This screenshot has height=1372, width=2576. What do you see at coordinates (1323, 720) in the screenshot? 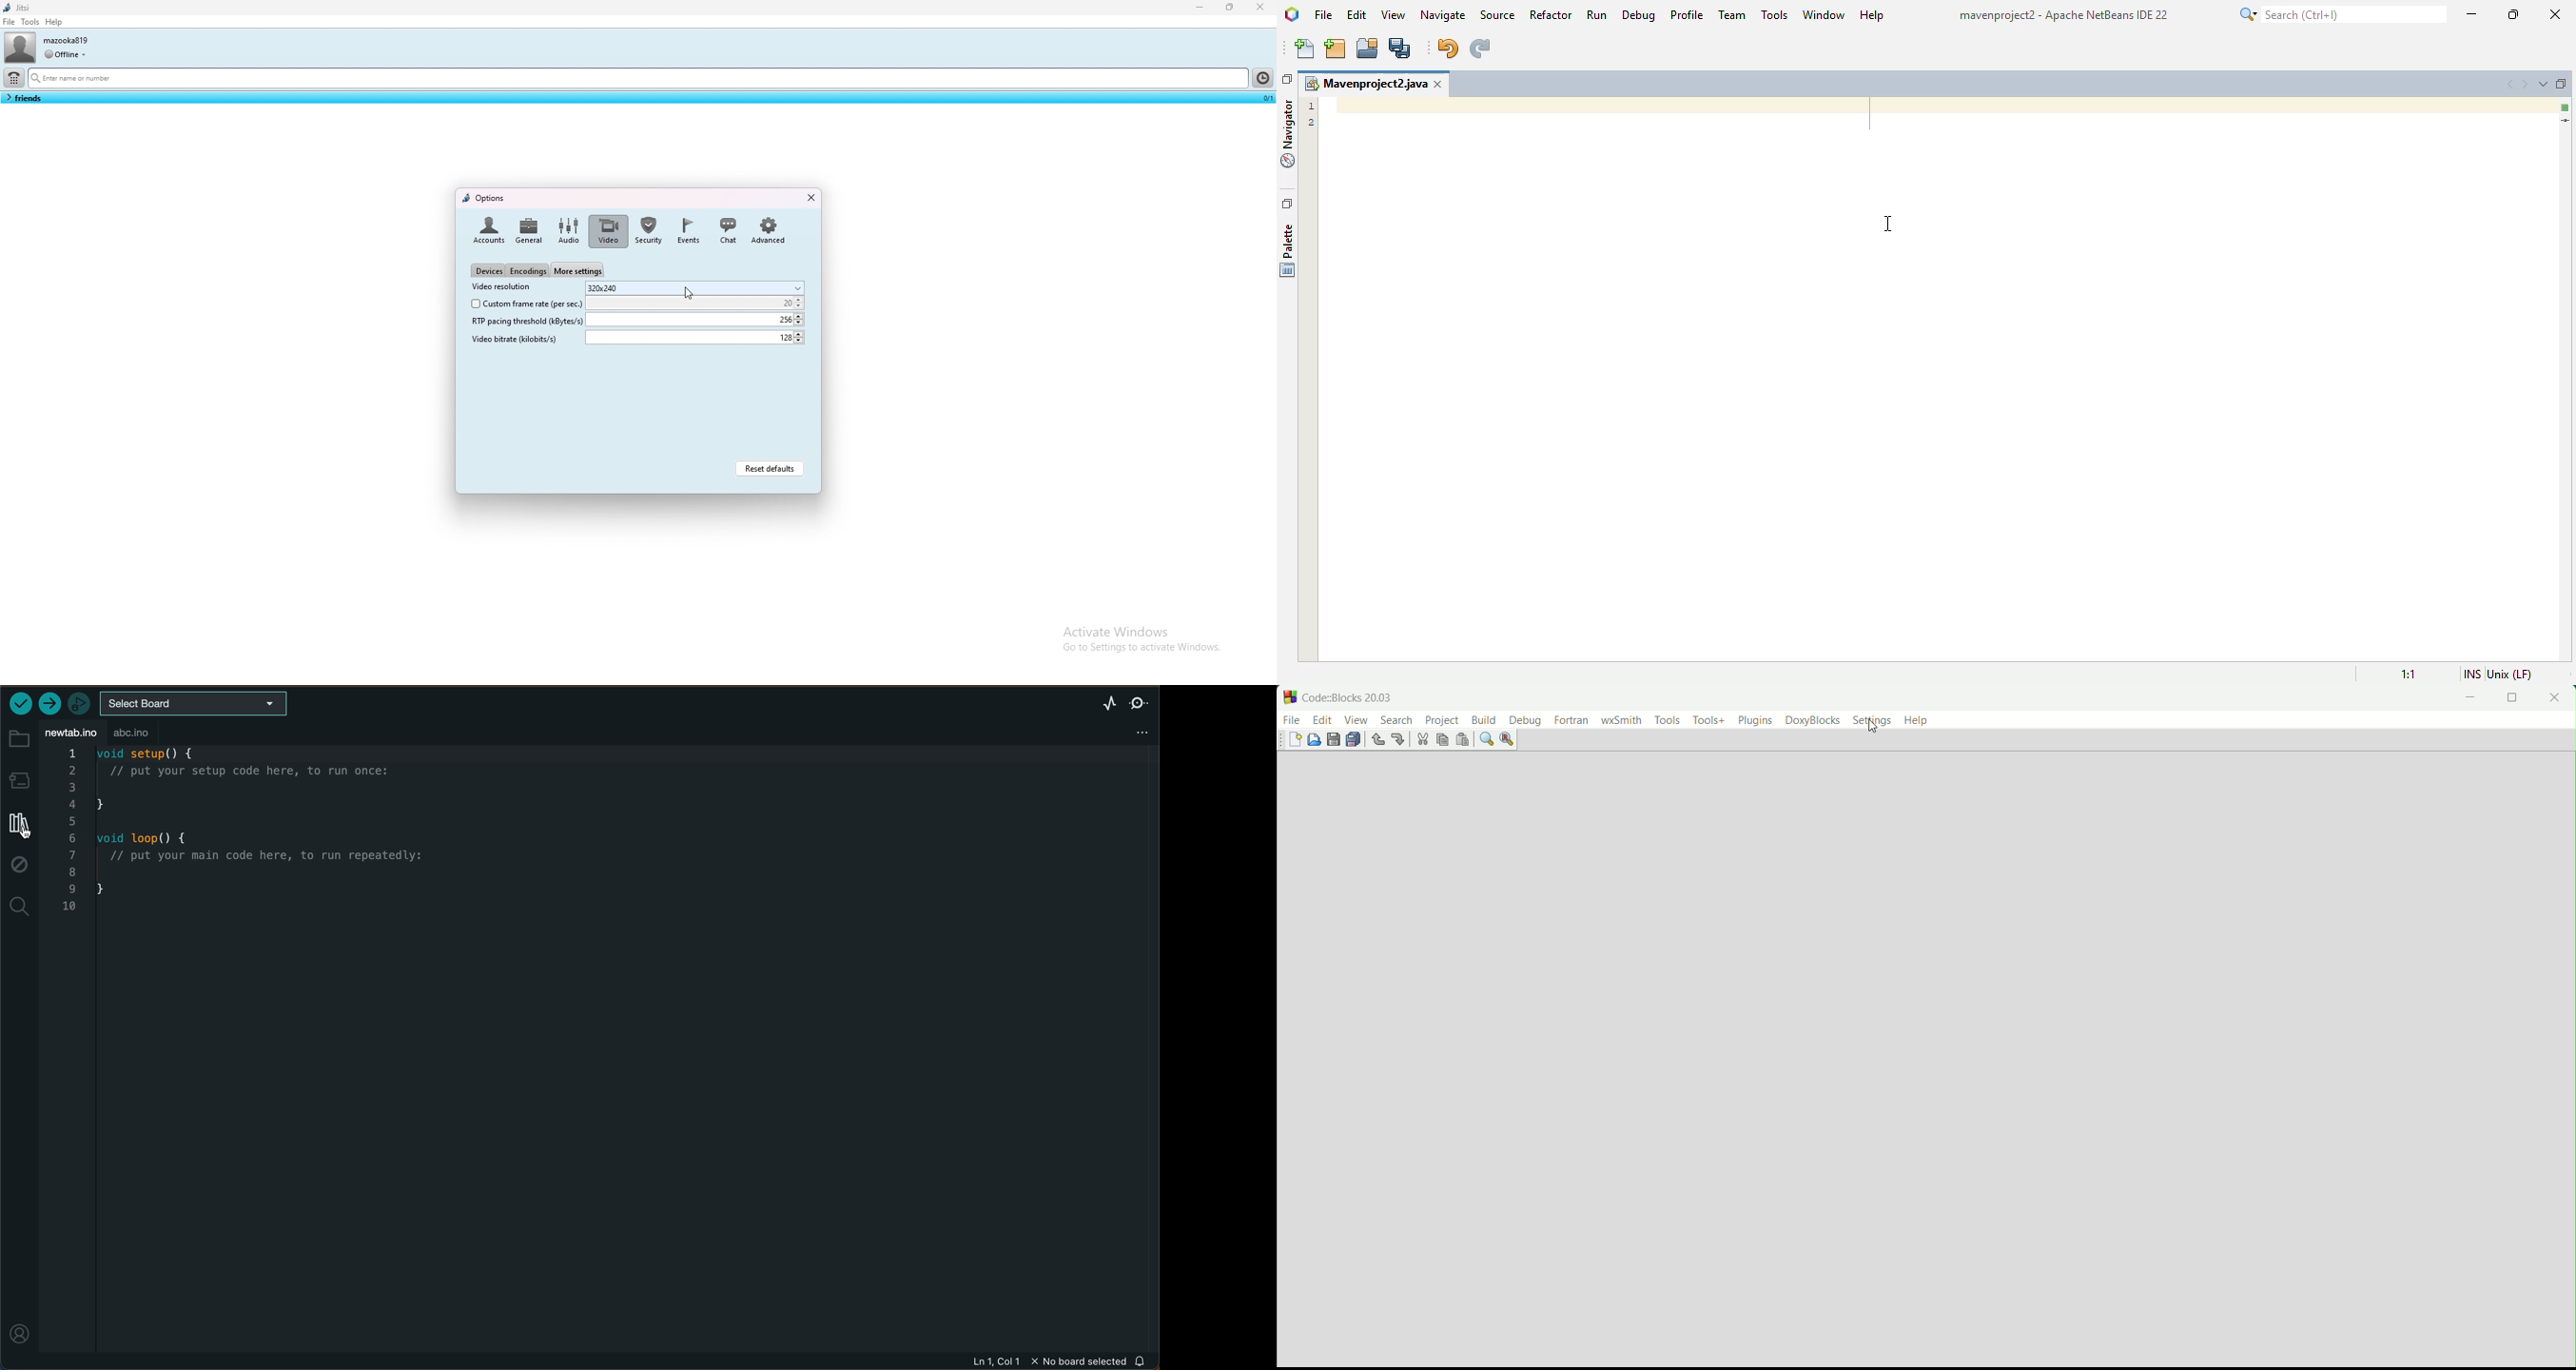
I see `edit` at bounding box center [1323, 720].